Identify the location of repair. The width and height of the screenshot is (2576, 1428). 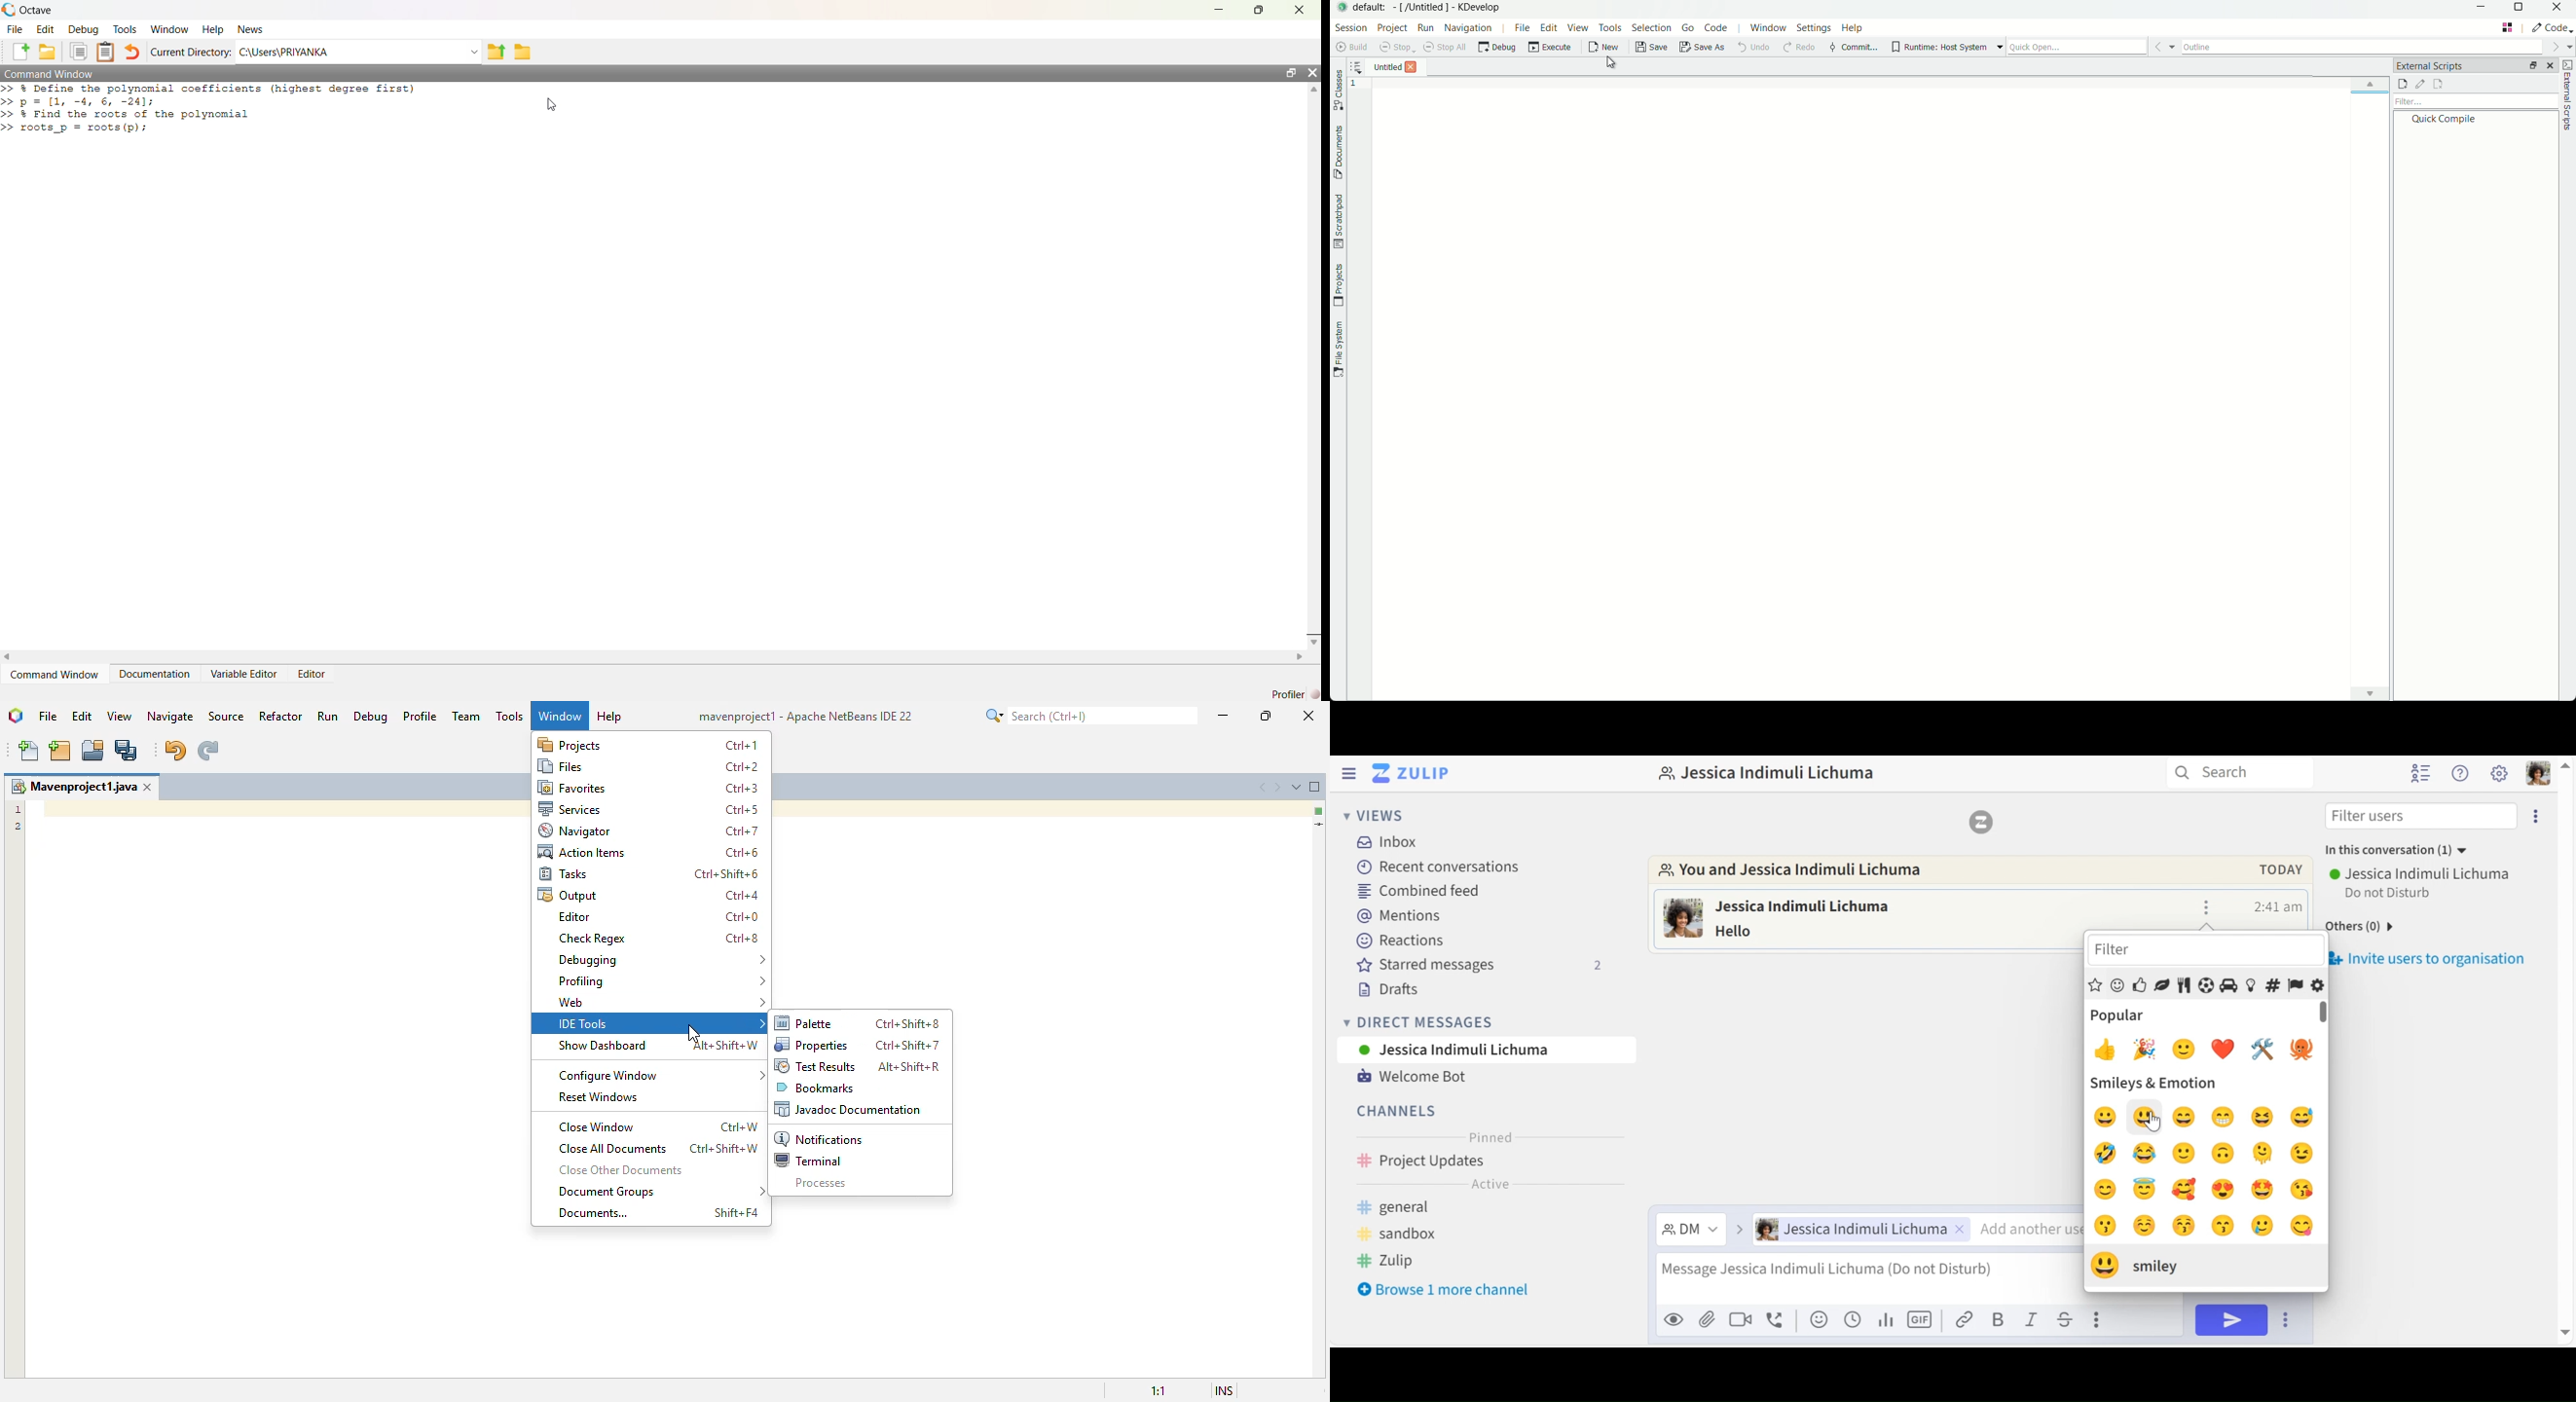
(2268, 1050).